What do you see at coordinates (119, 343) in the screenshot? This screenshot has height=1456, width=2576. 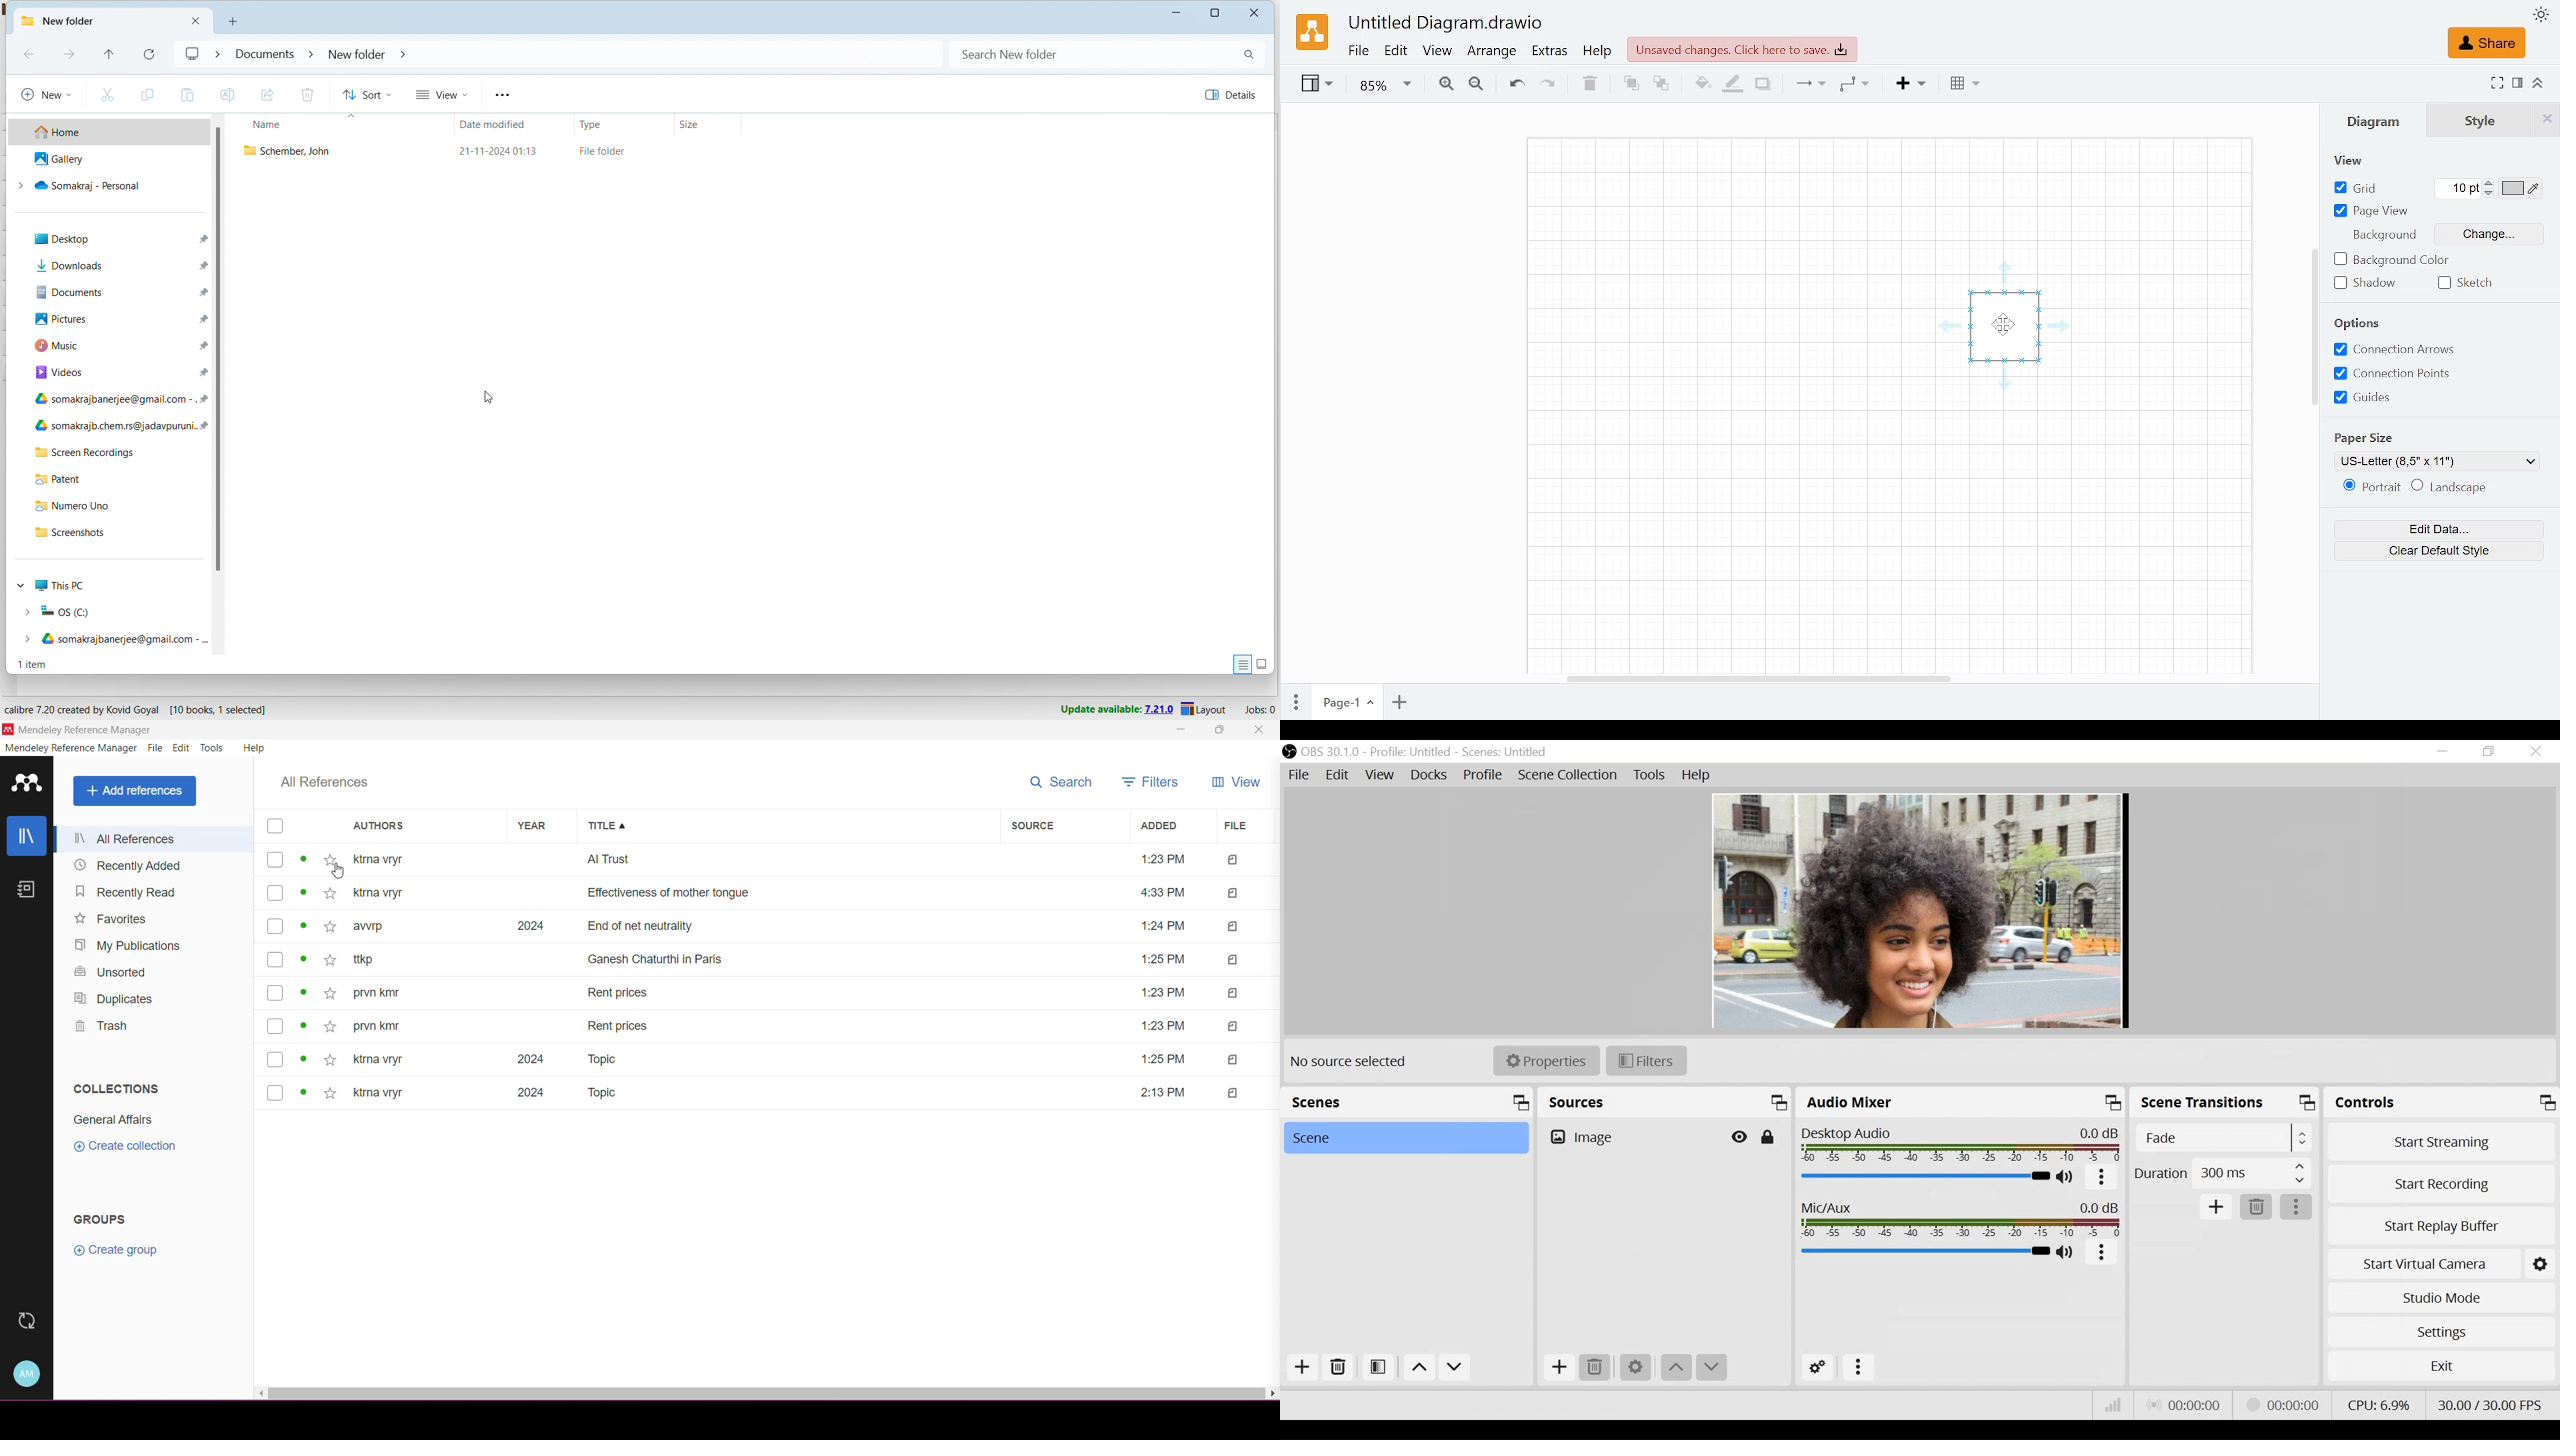 I see `music` at bounding box center [119, 343].